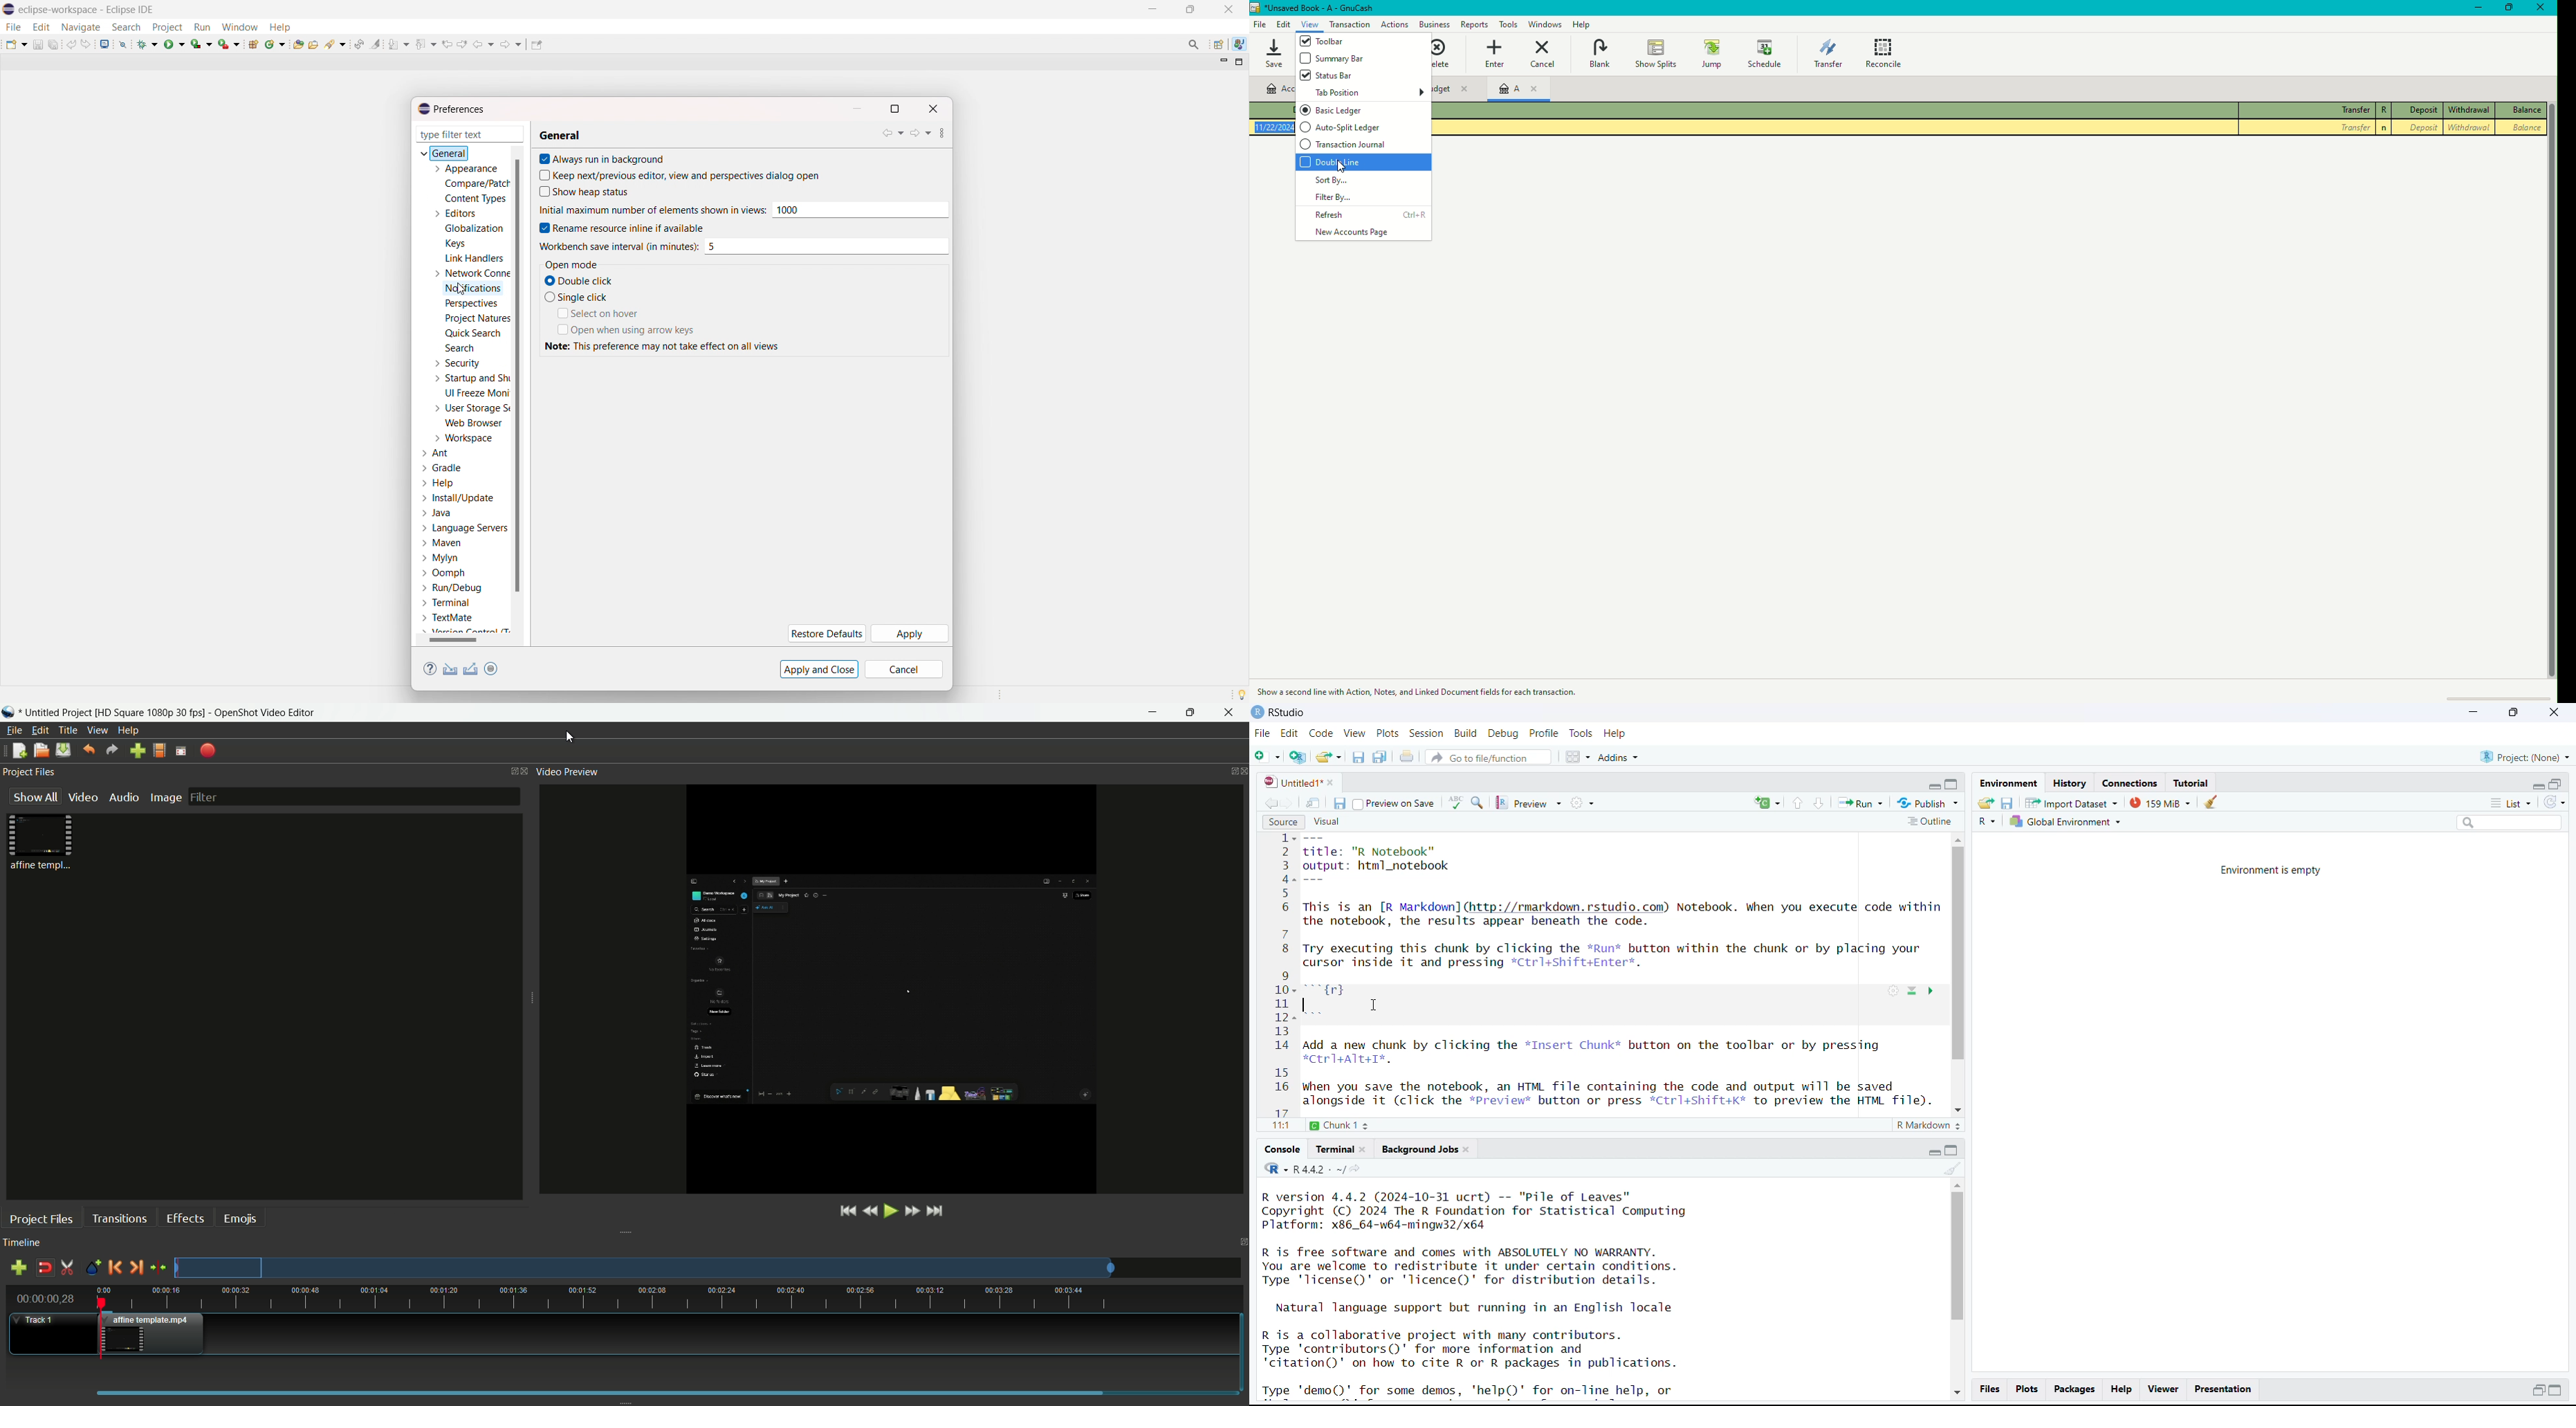  Describe the element at coordinates (2163, 1390) in the screenshot. I see `viewer` at that location.